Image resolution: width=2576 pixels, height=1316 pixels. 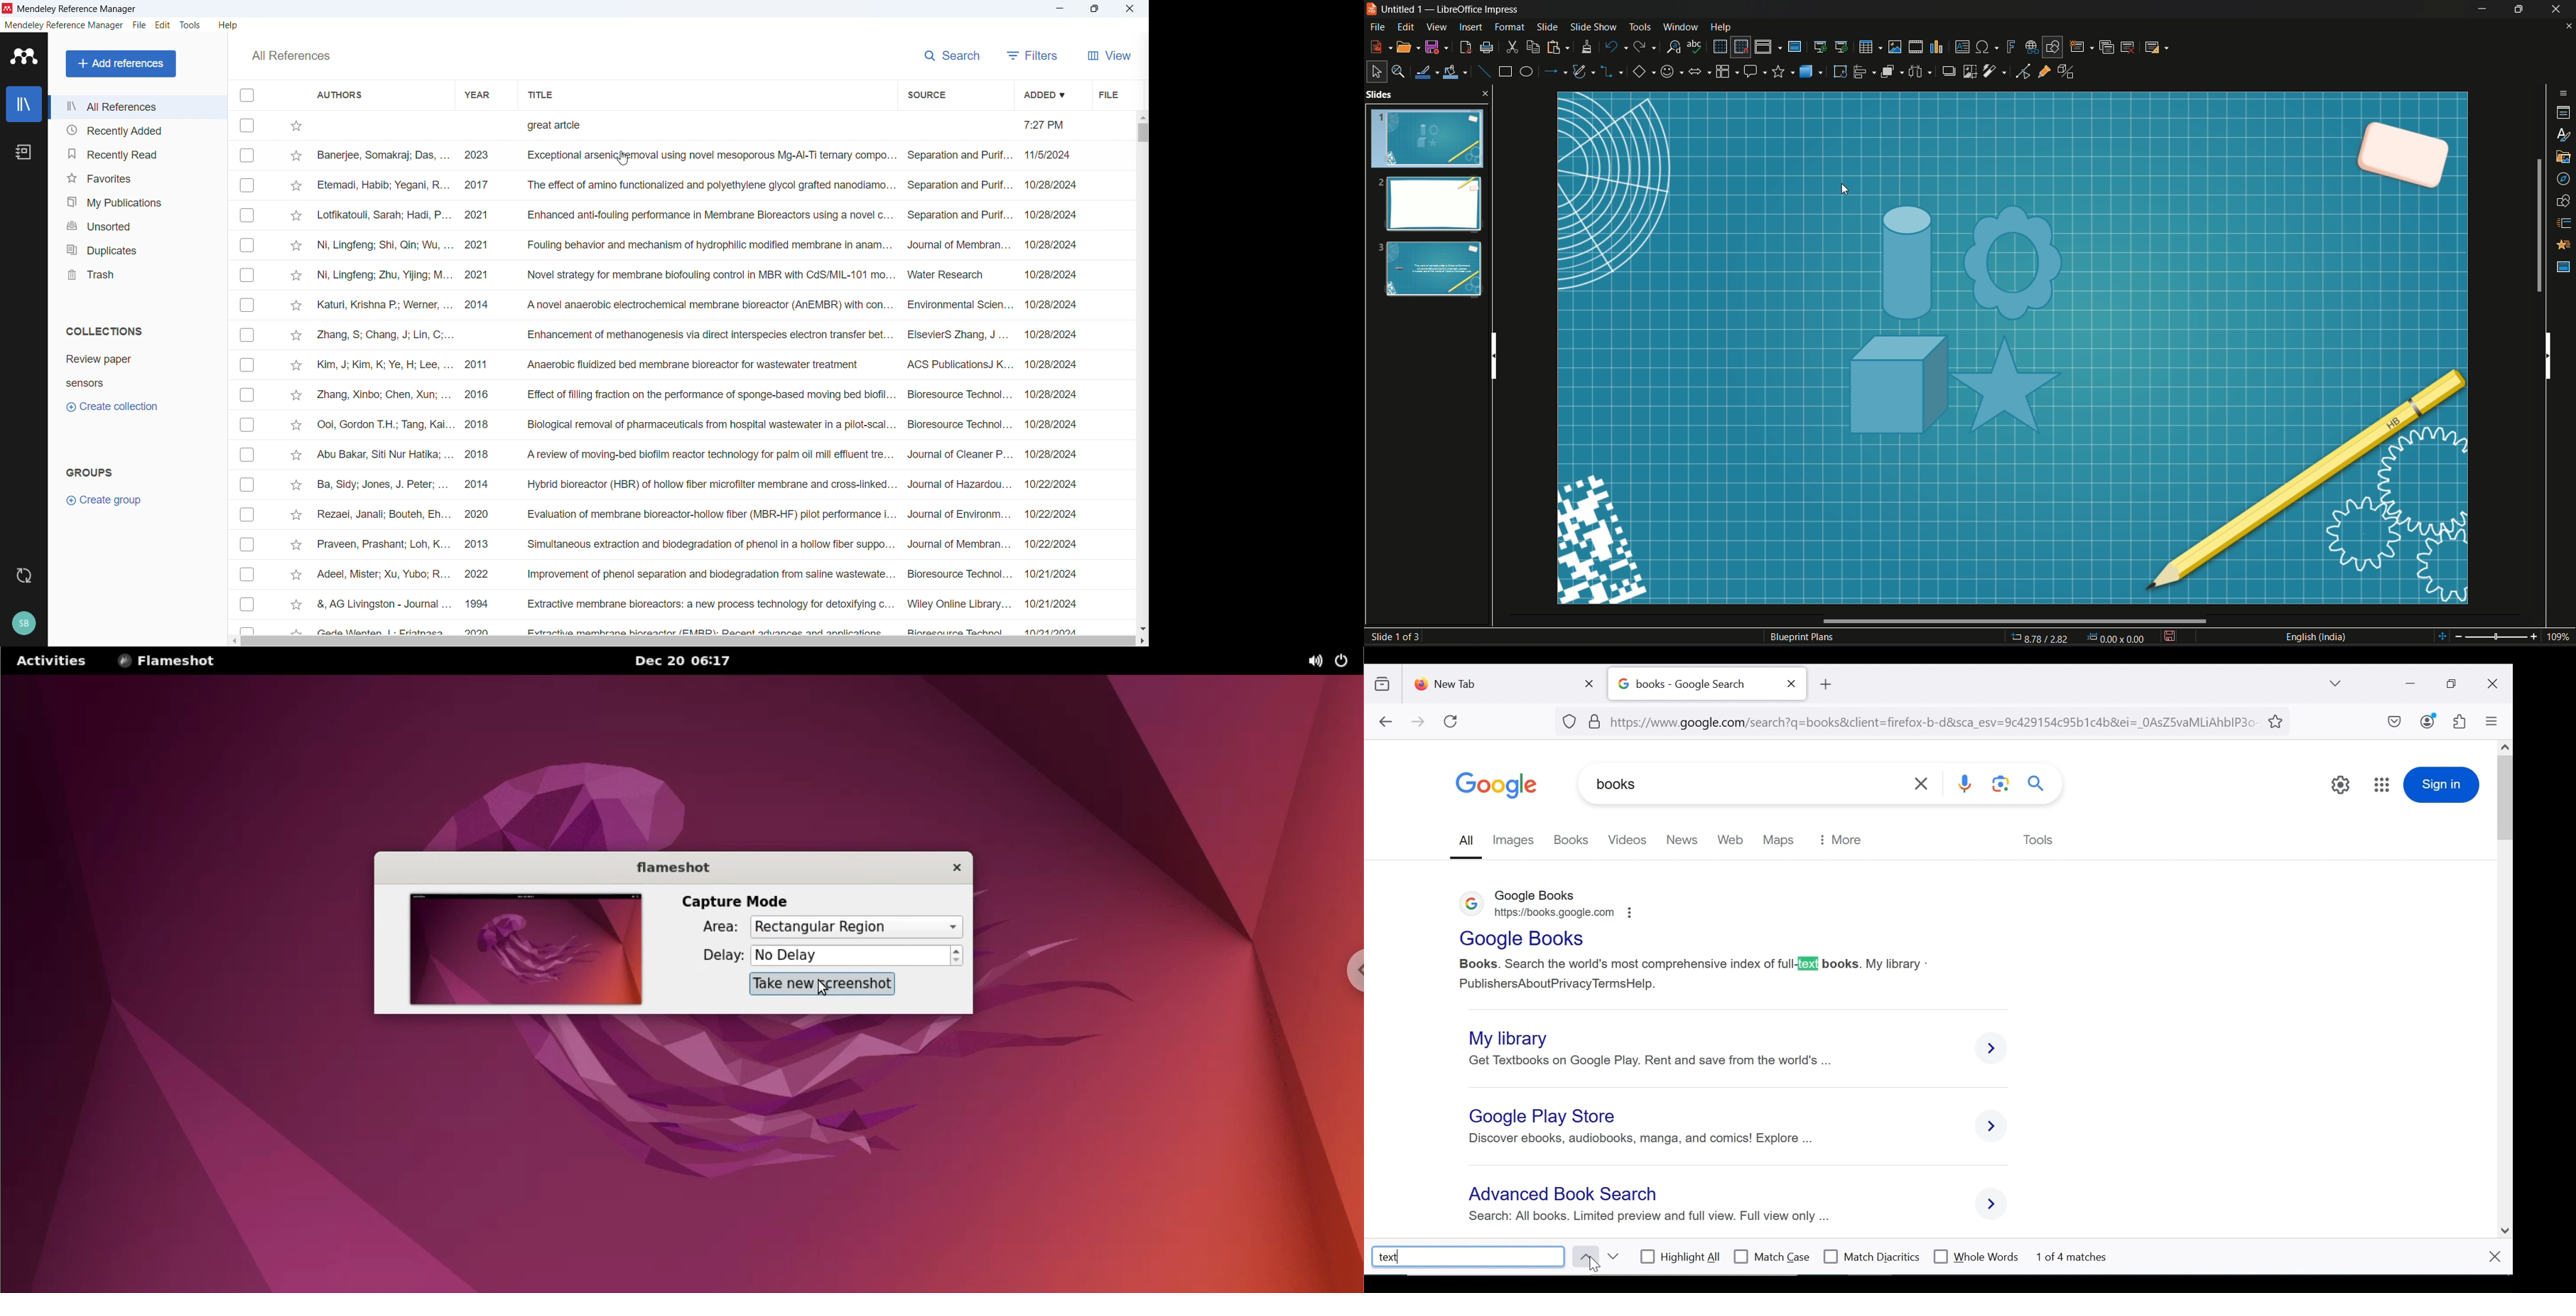 What do you see at coordinates (2538, 225) in the screenshot?
I see `Scroll bar` at bounding box center [2538, 225].